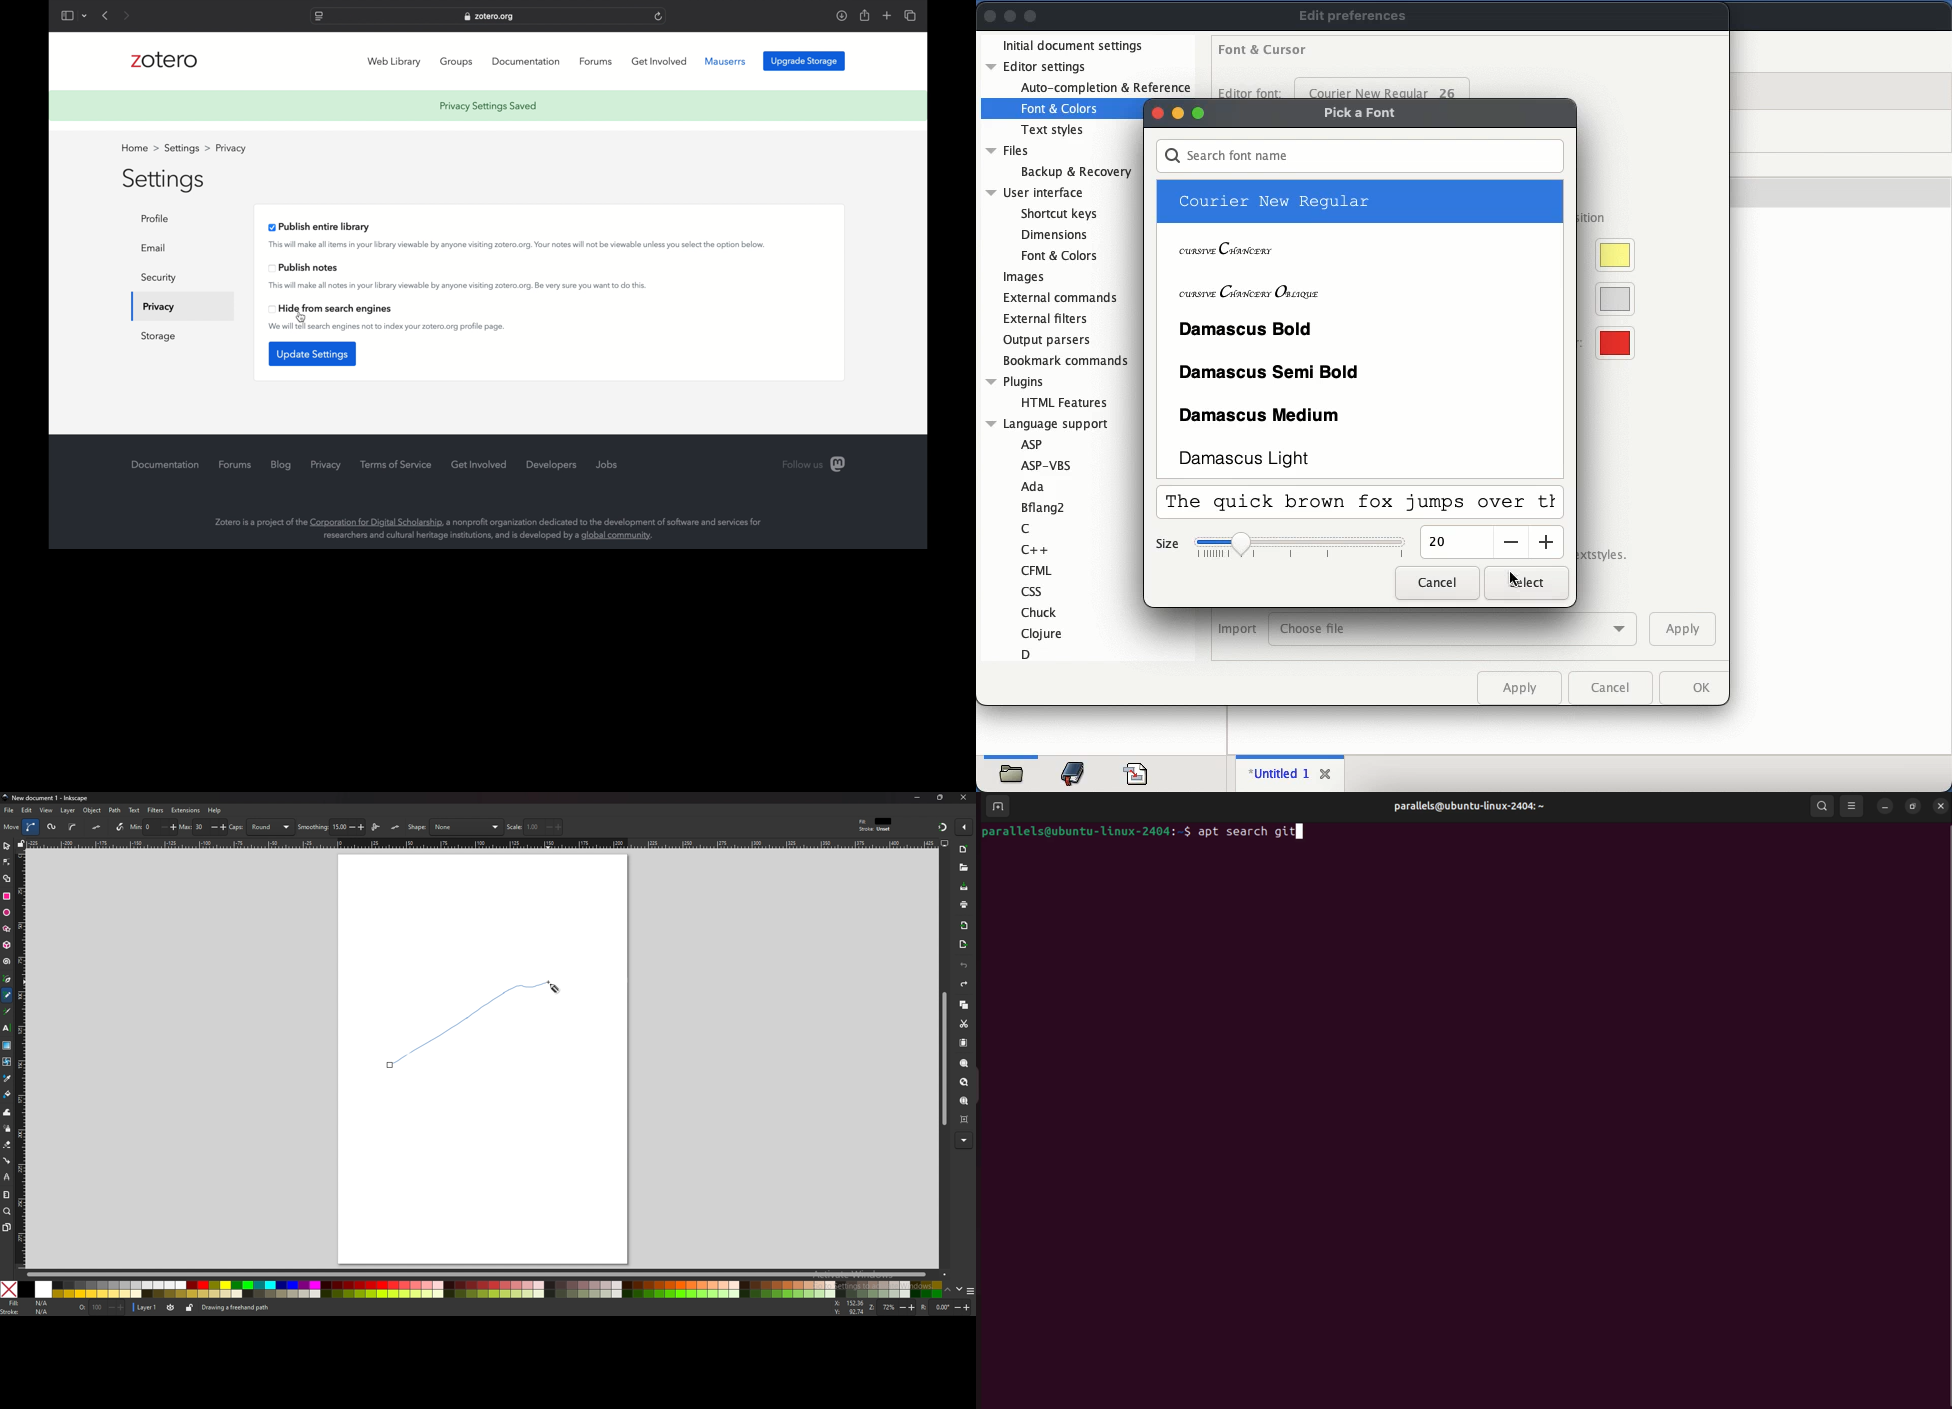 This screenshot has height=1428, width=1960. What do you see at coordinates (7, 1045) in the screenshot?
I see `gradient` at bounding box center [7, 1045].